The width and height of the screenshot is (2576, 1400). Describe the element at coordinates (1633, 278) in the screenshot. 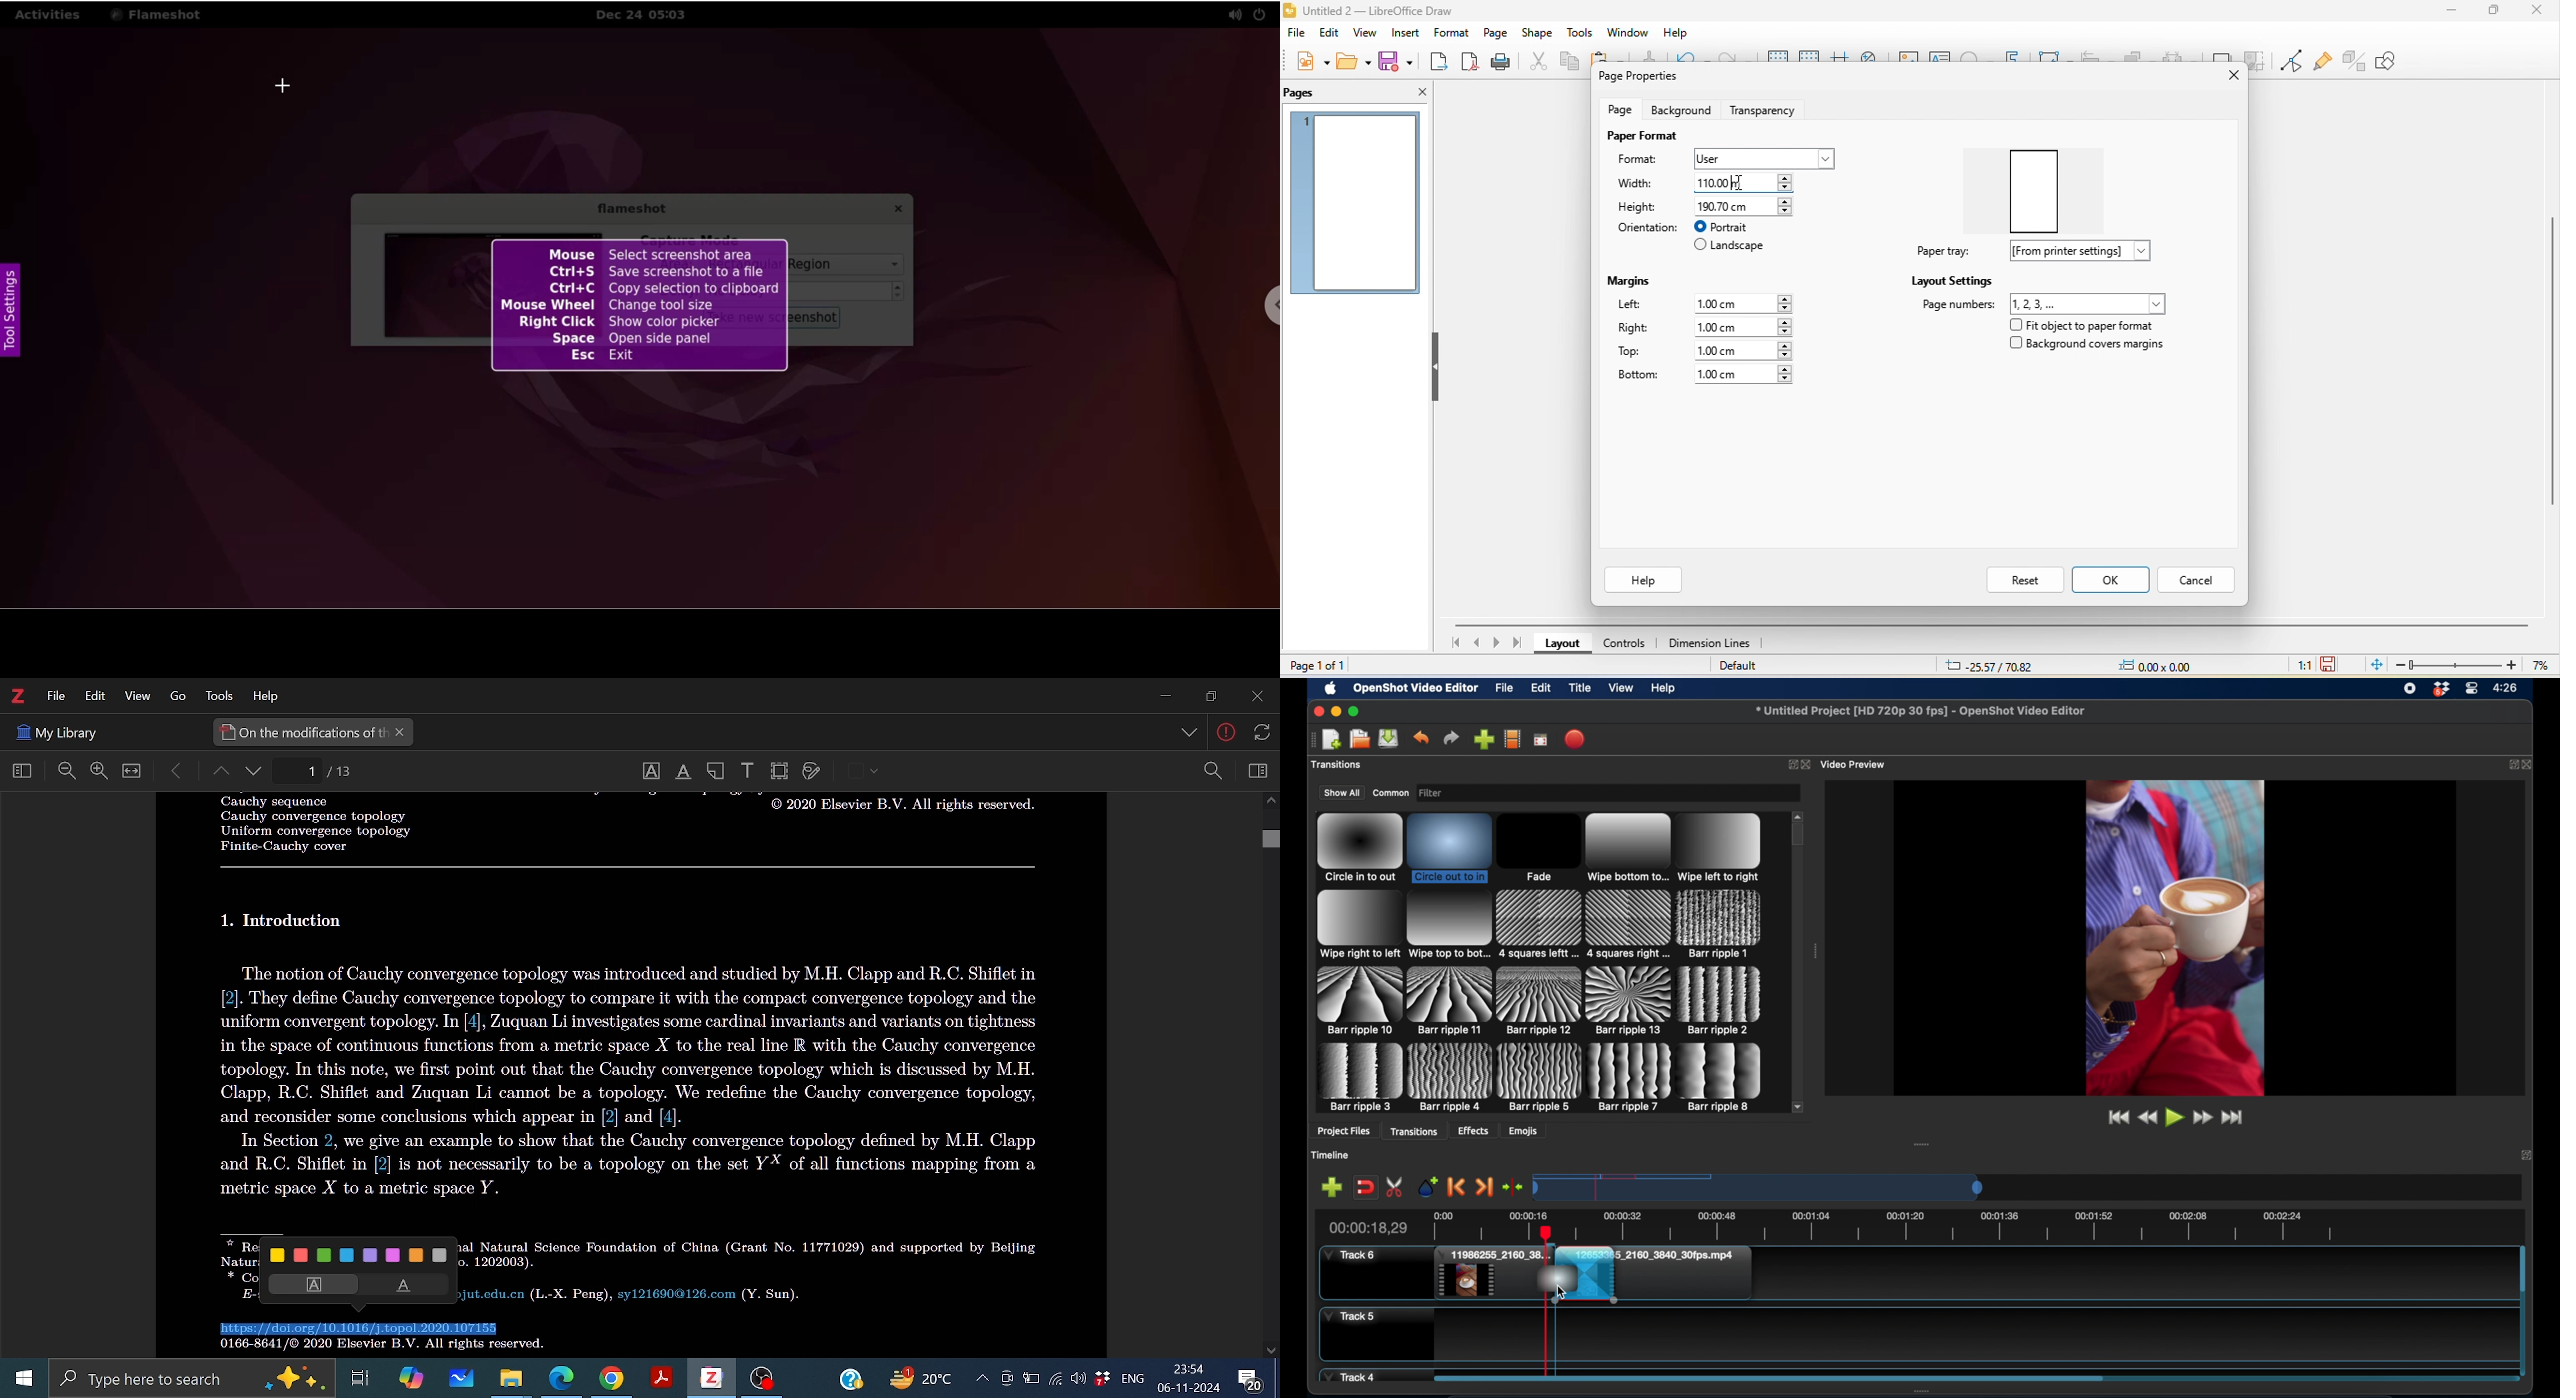

I see `margins` at that location.